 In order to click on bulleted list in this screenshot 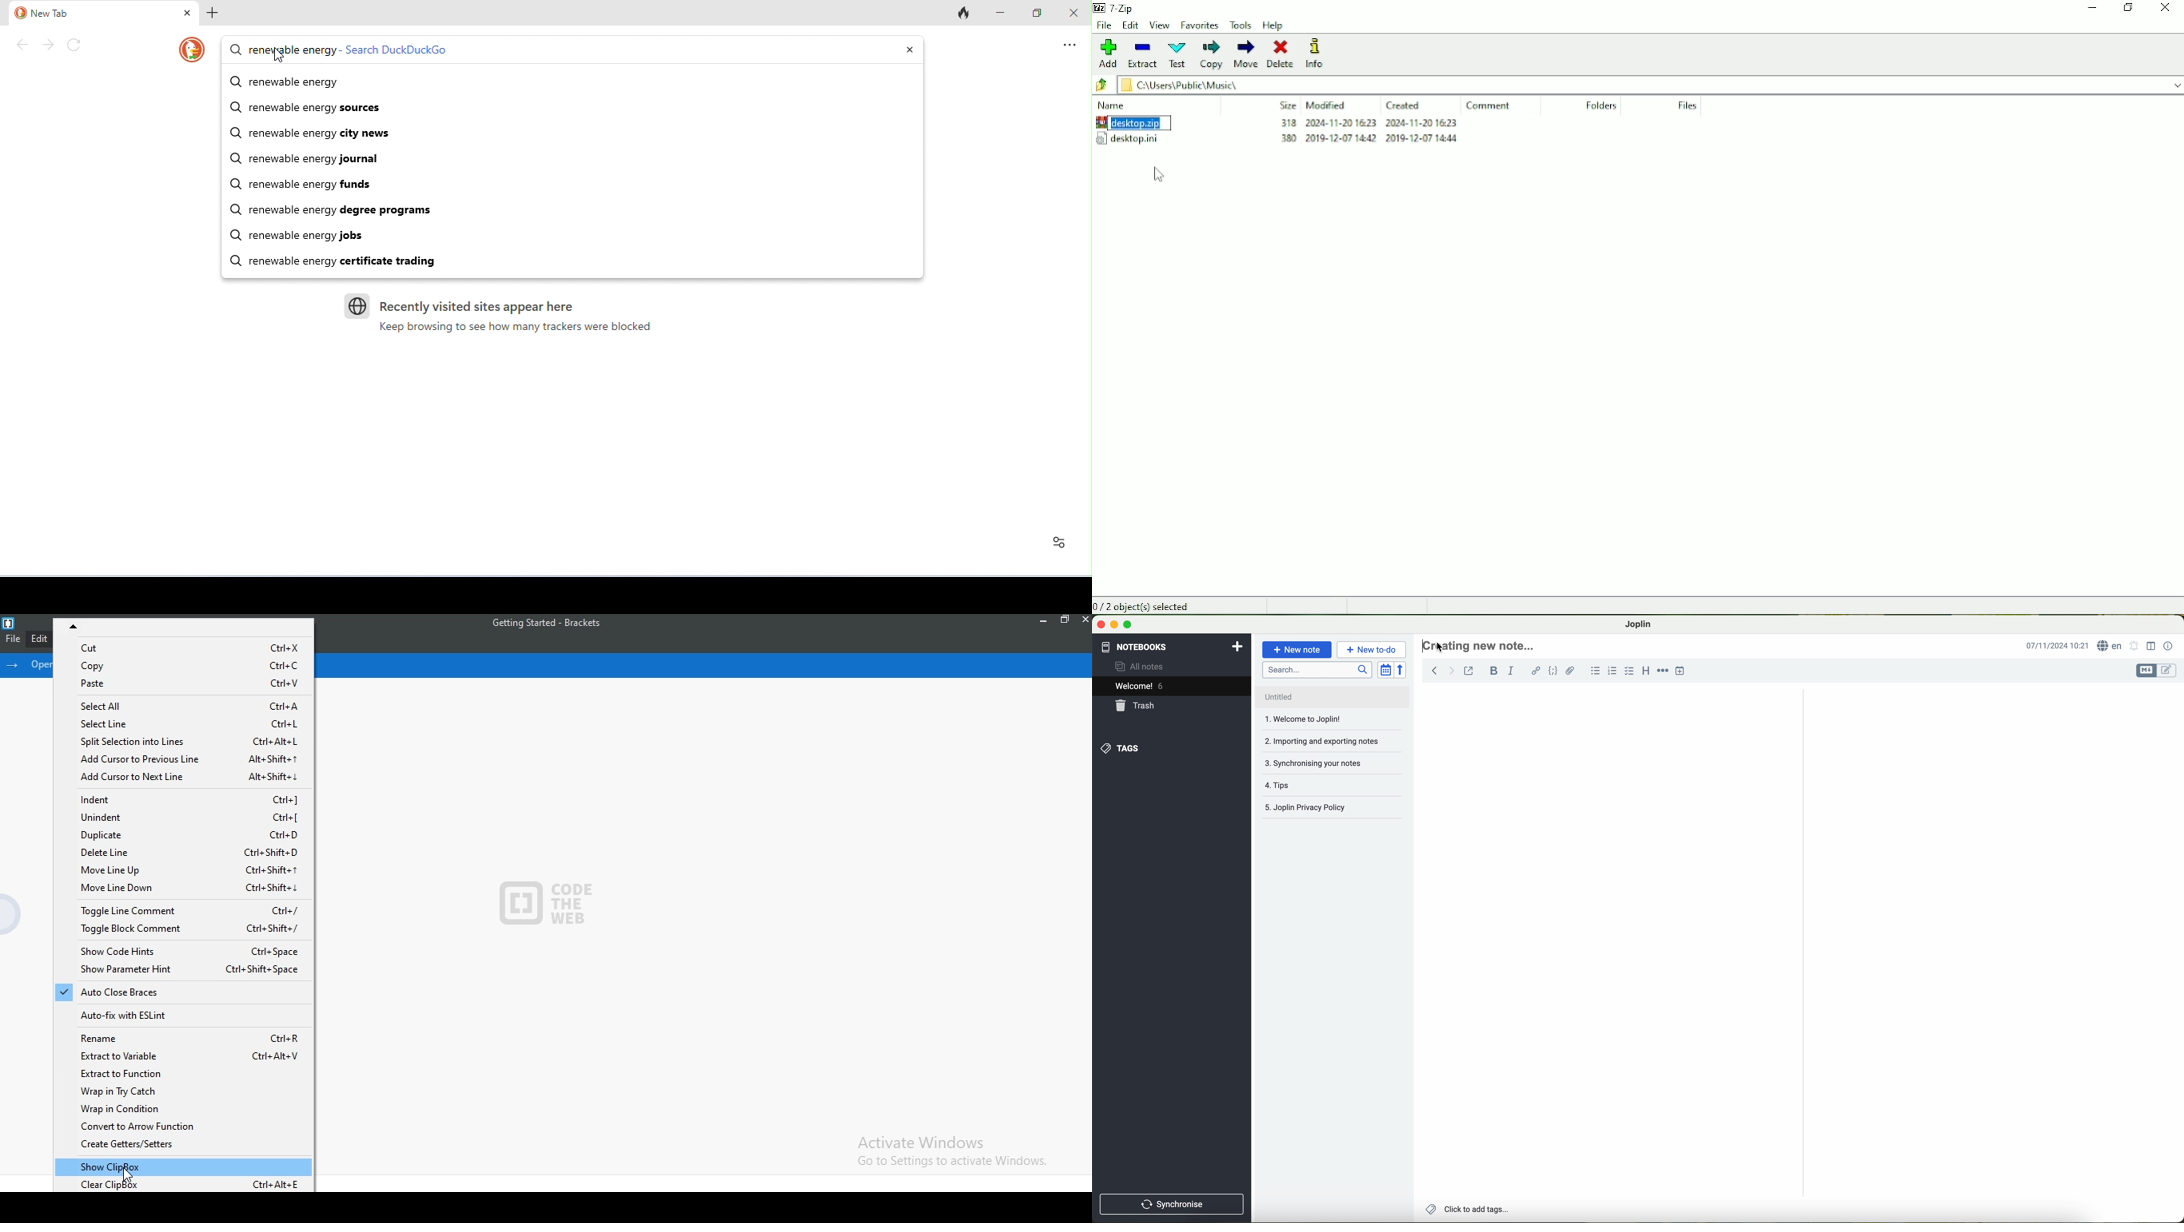, I will do `click(1595, 671)`.